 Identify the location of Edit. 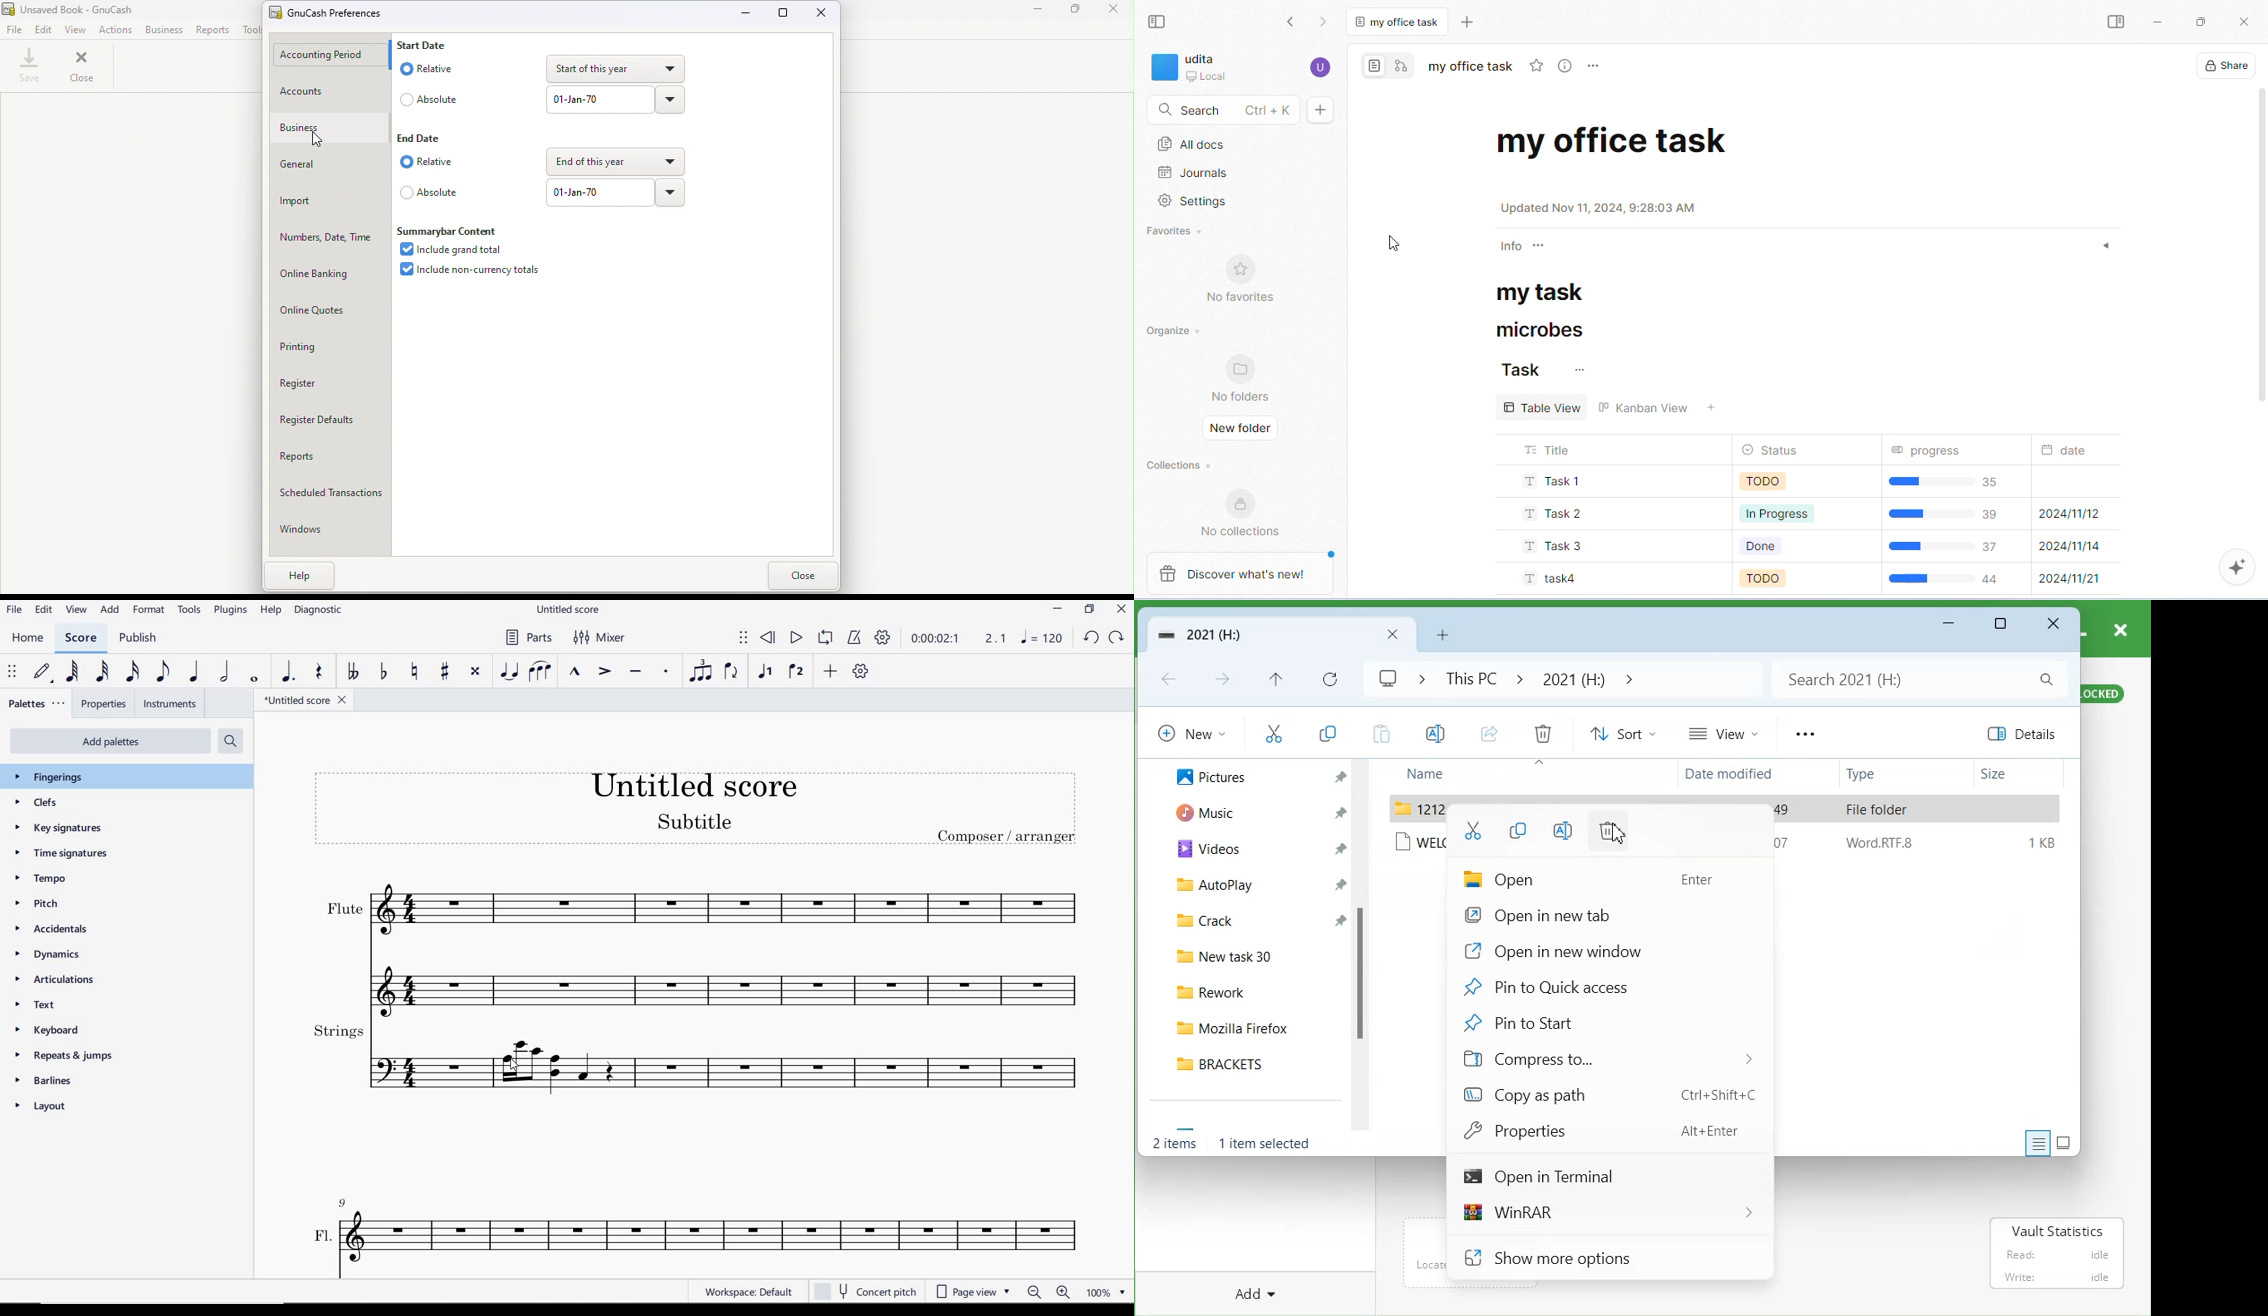
(43, 30).